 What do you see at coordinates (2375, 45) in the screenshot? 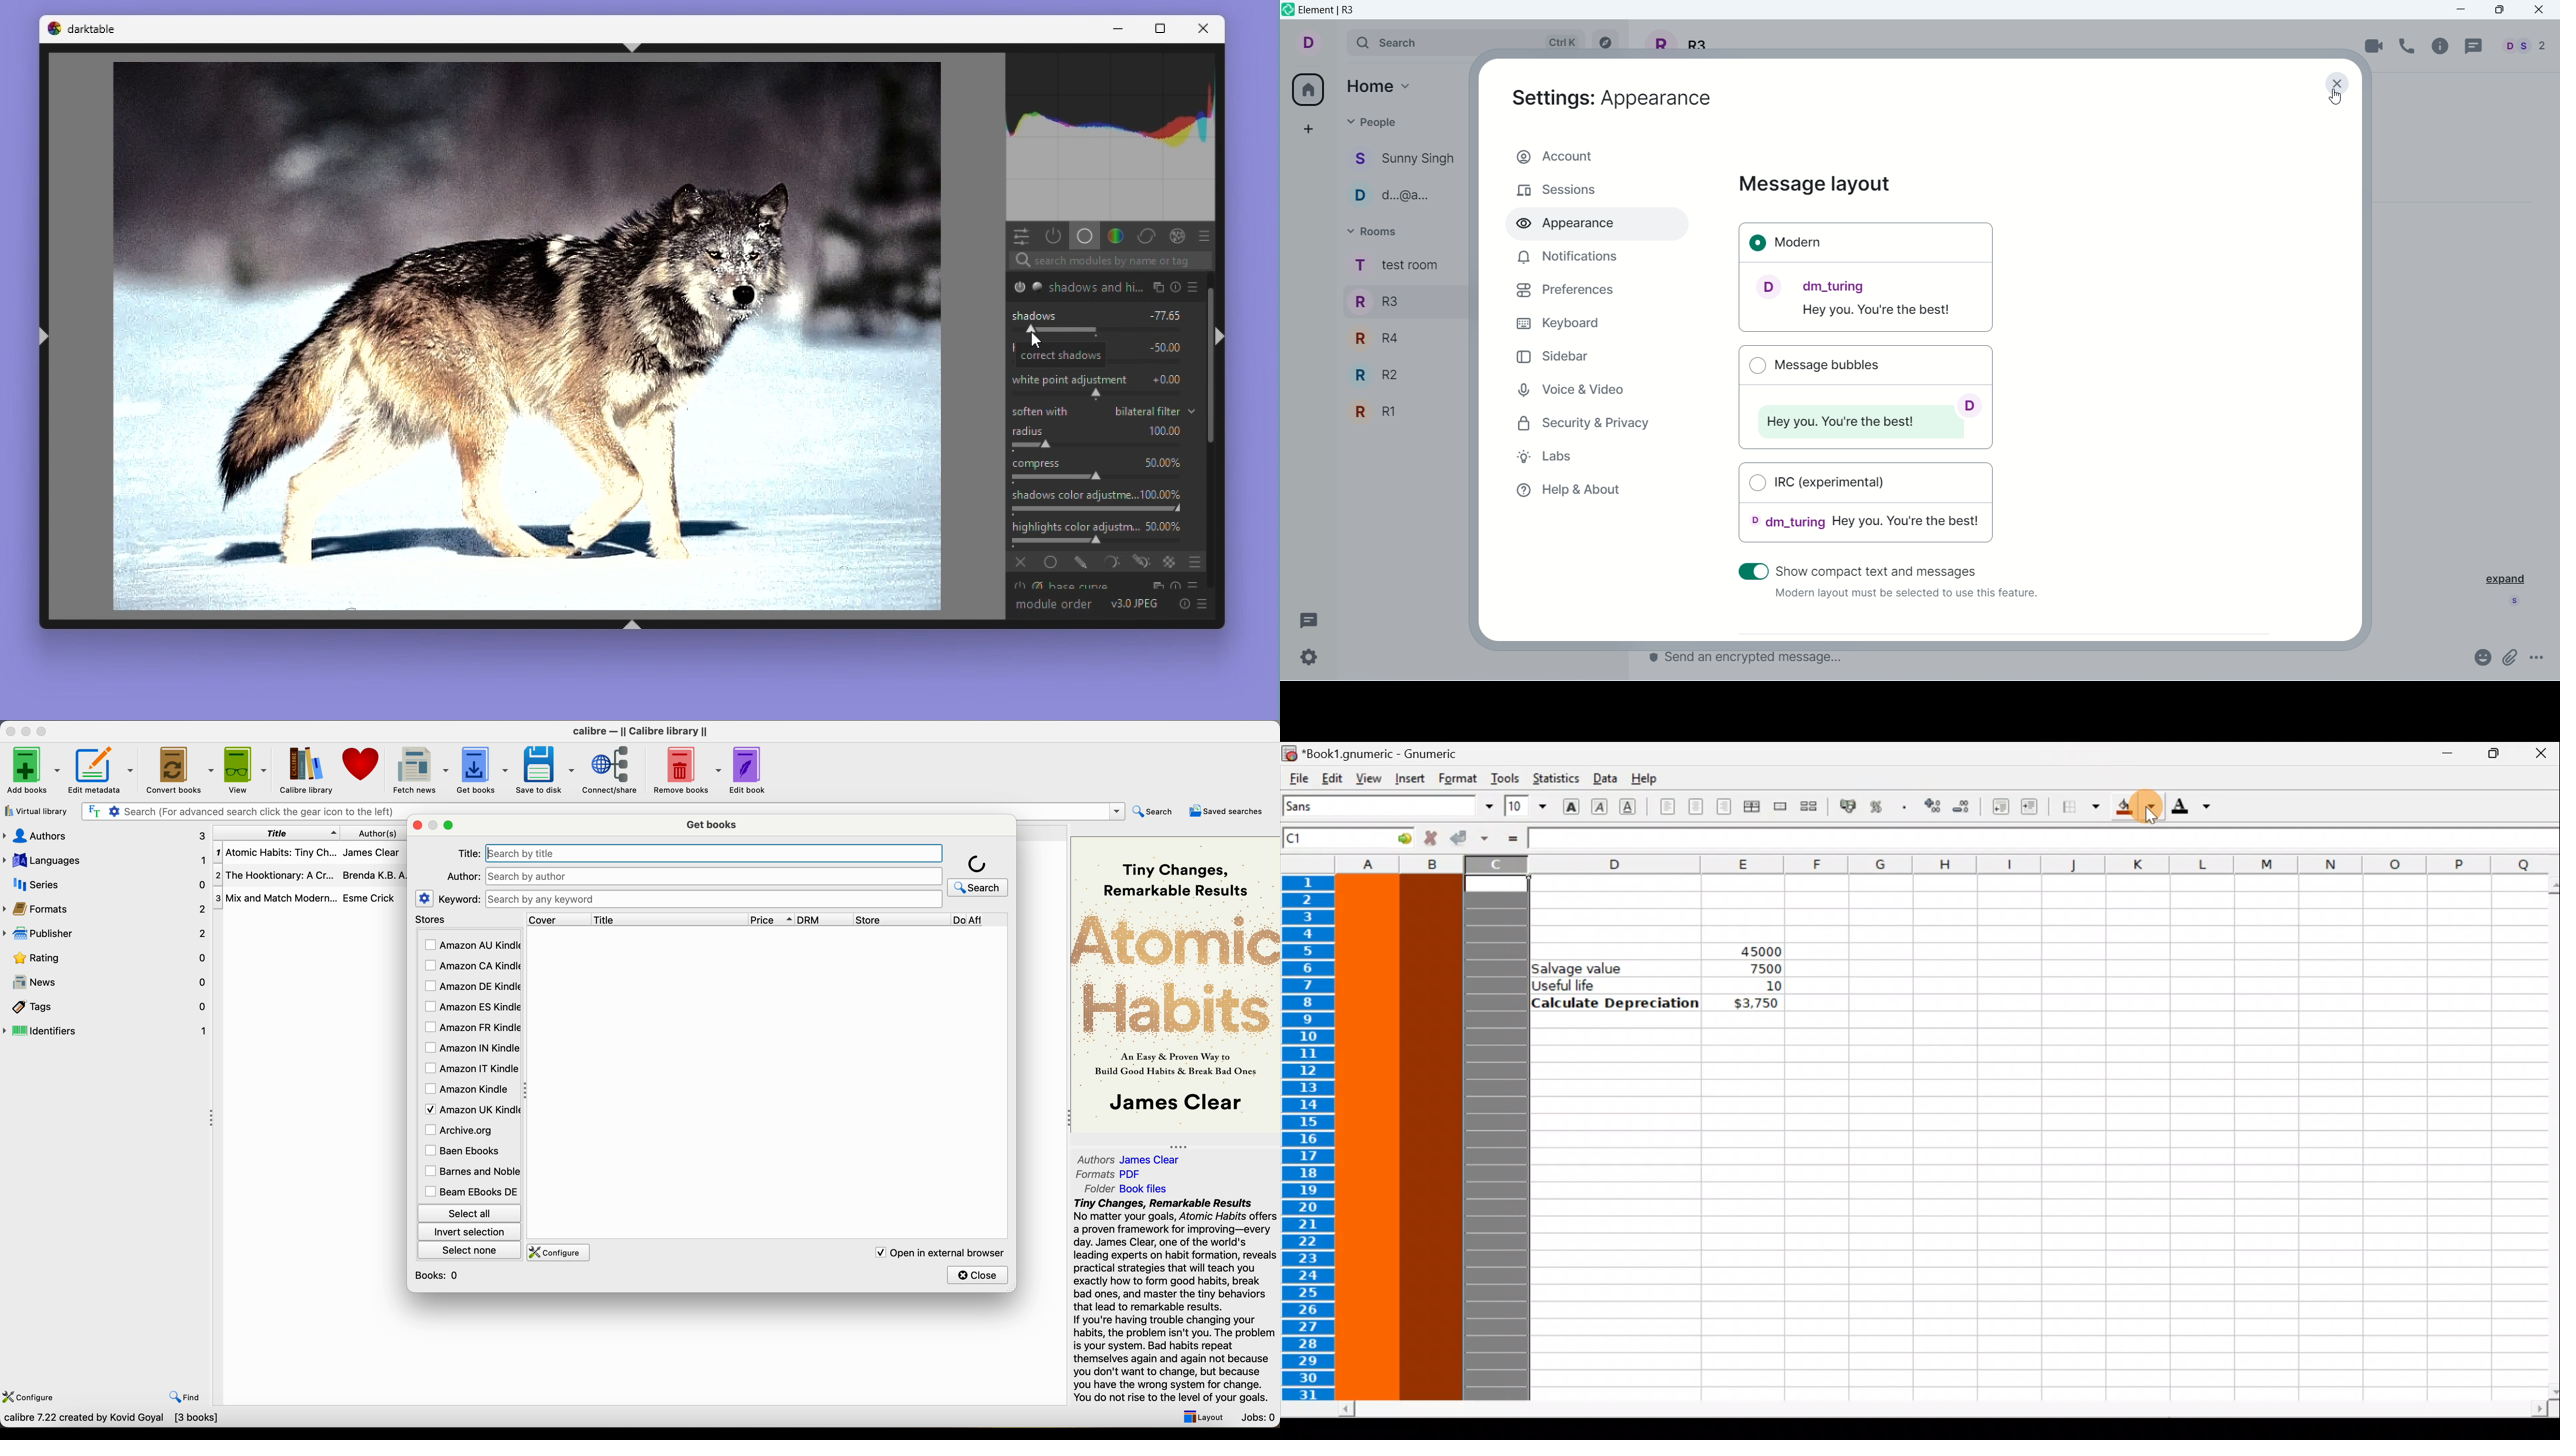
I see `video call` at bounding box center [2375, 45].